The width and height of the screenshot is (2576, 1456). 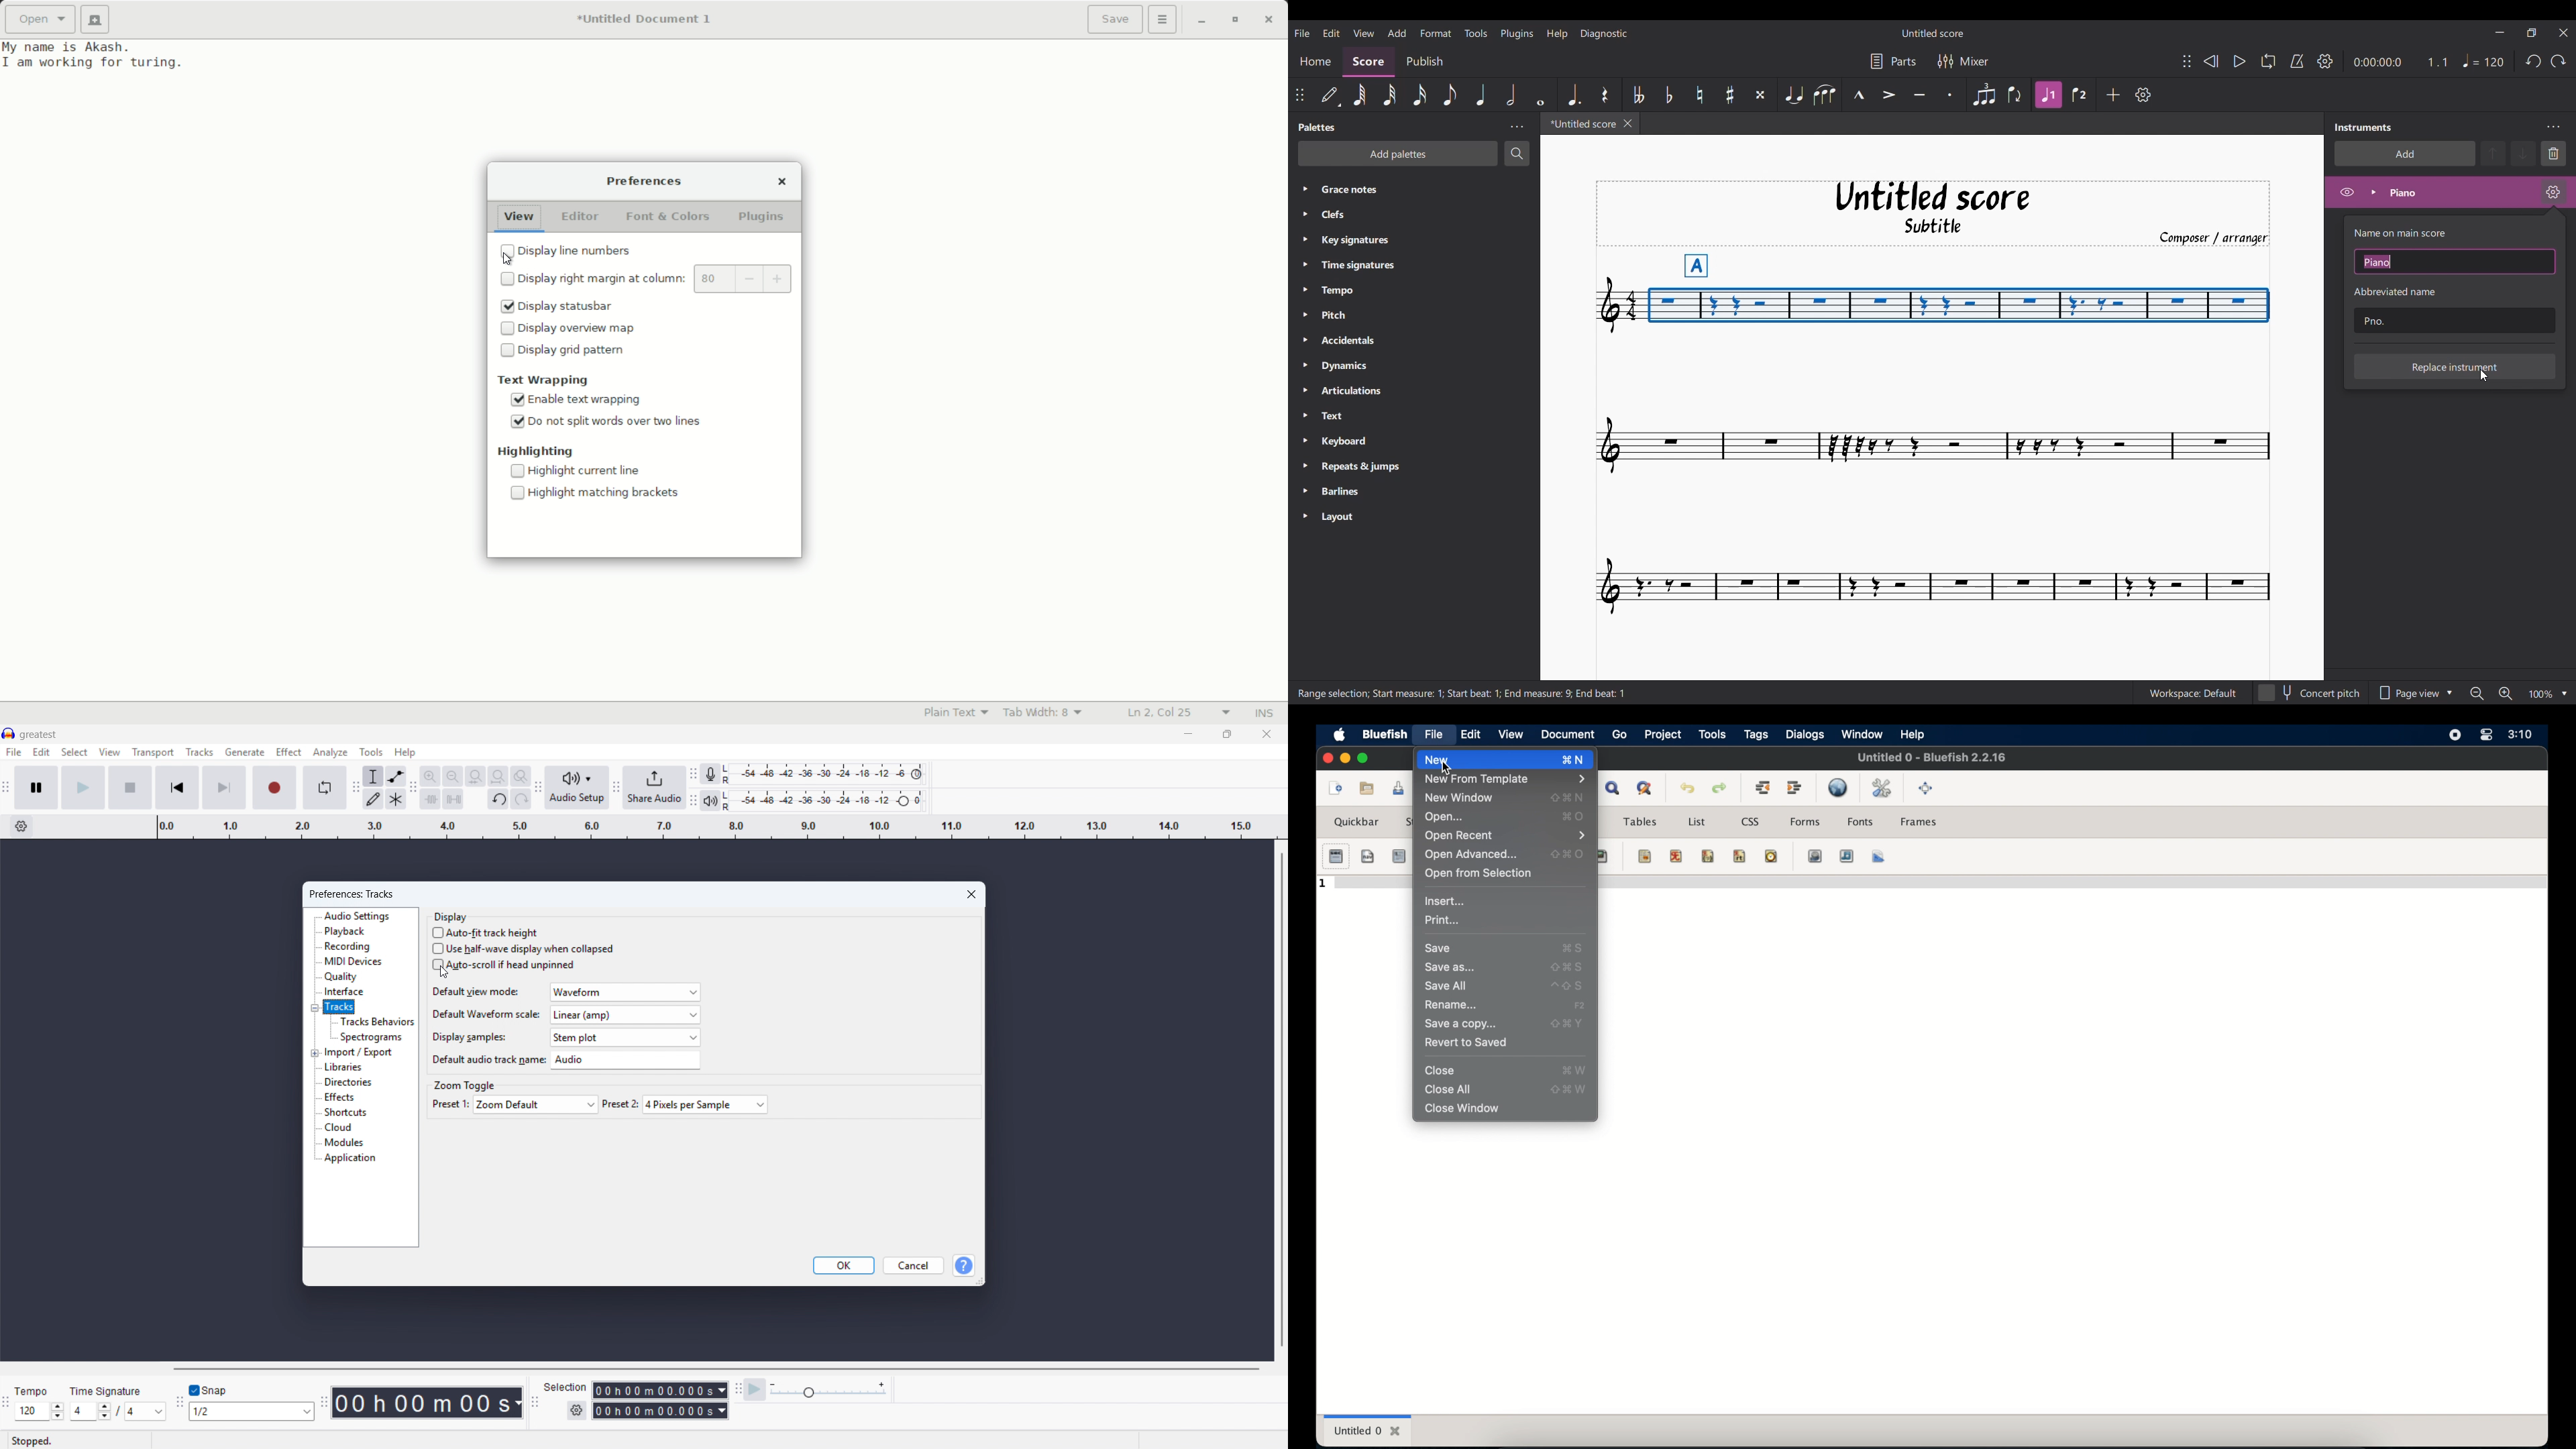 I want to click on Expand instrument, so click(x=2373, y=193).